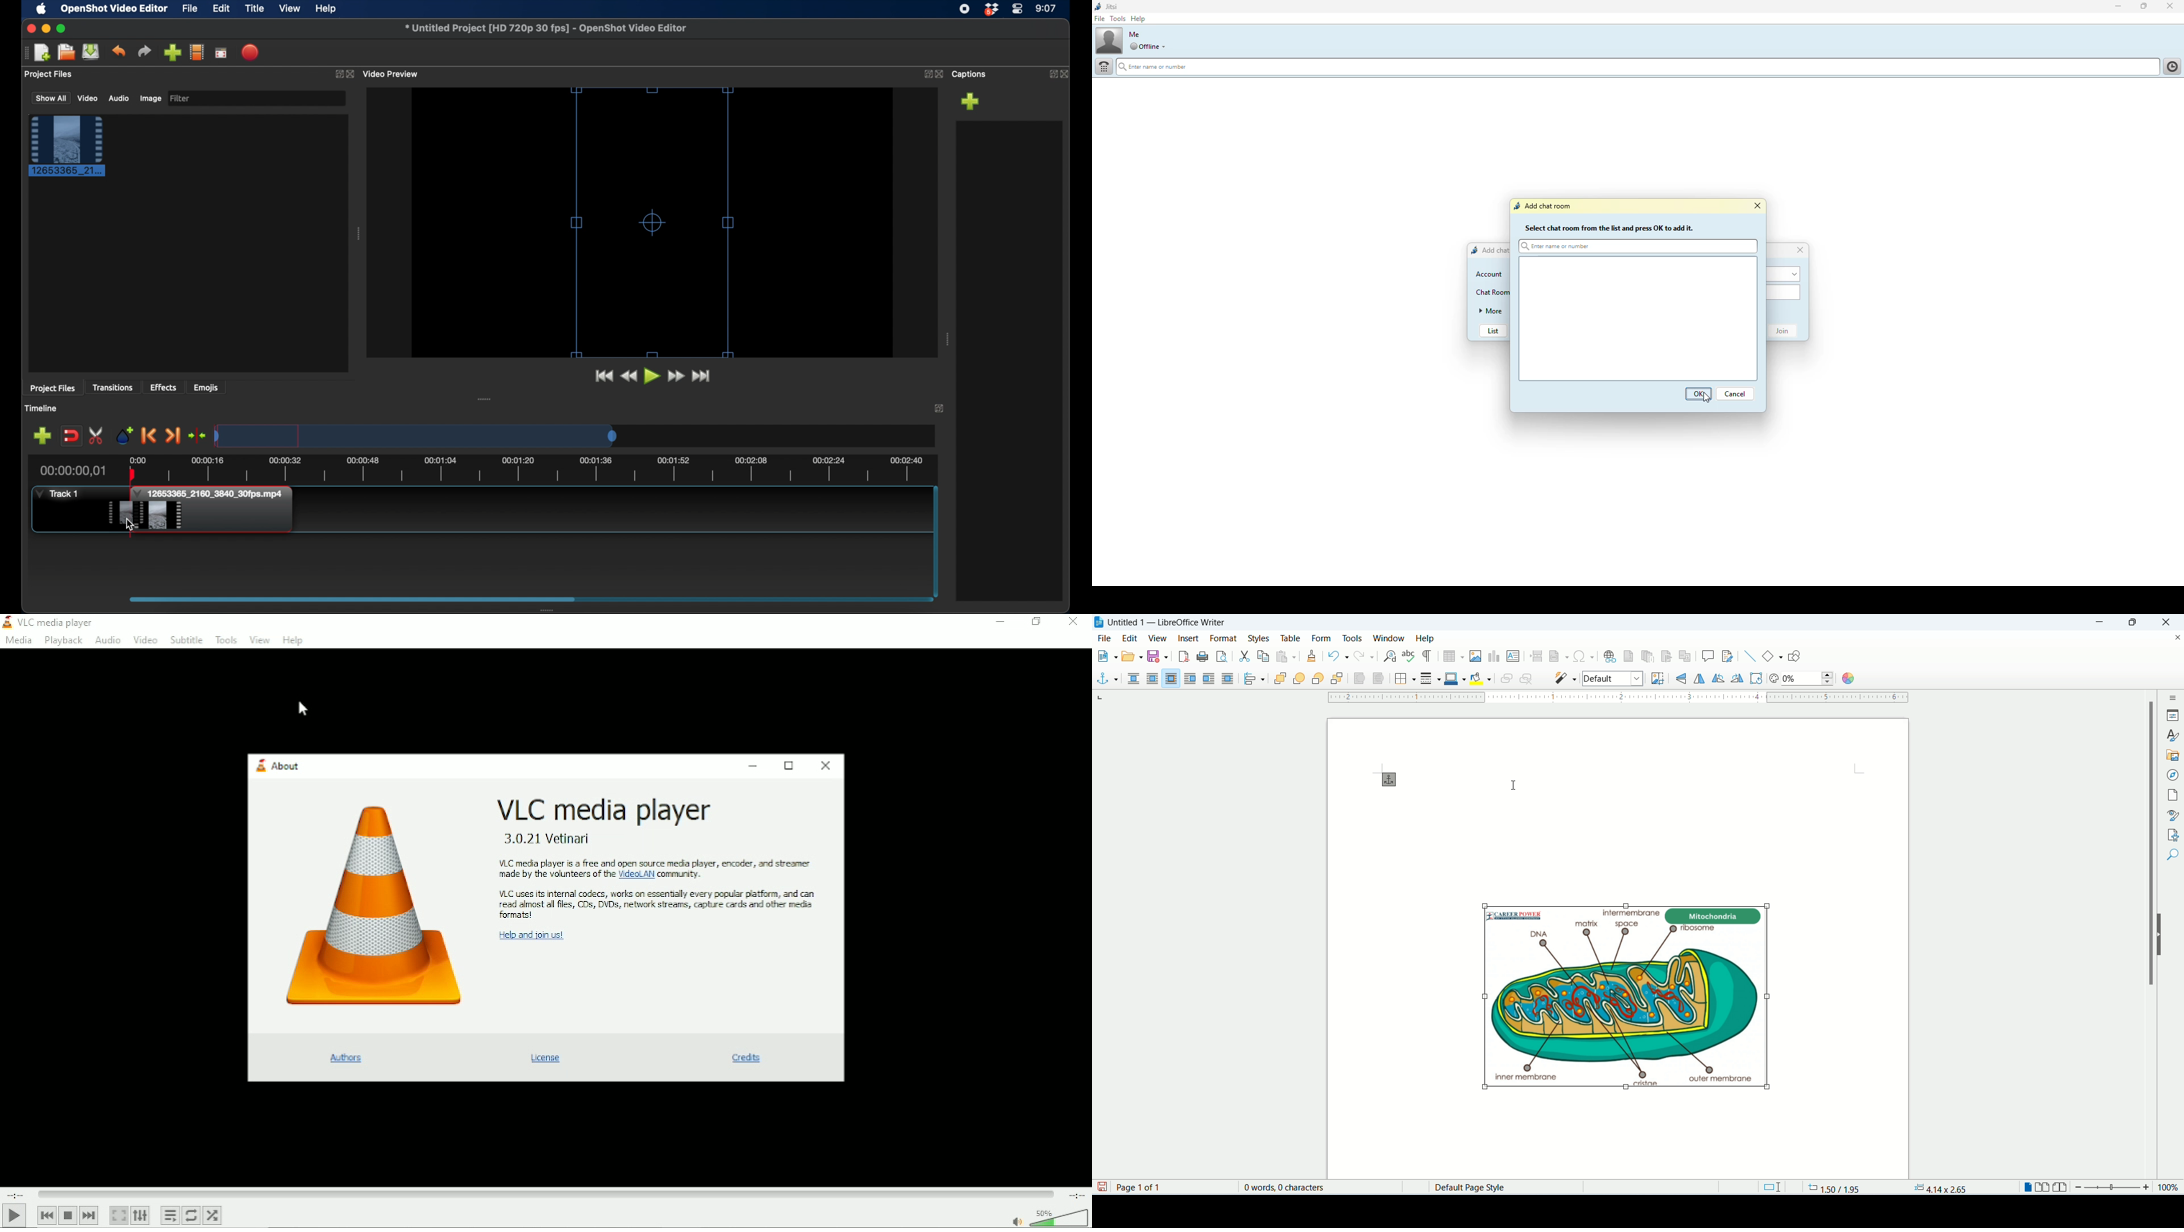 This screenshot has height=1232, width=2184. I want to click on 0 words, 0 characters, so click(1284, 1187).